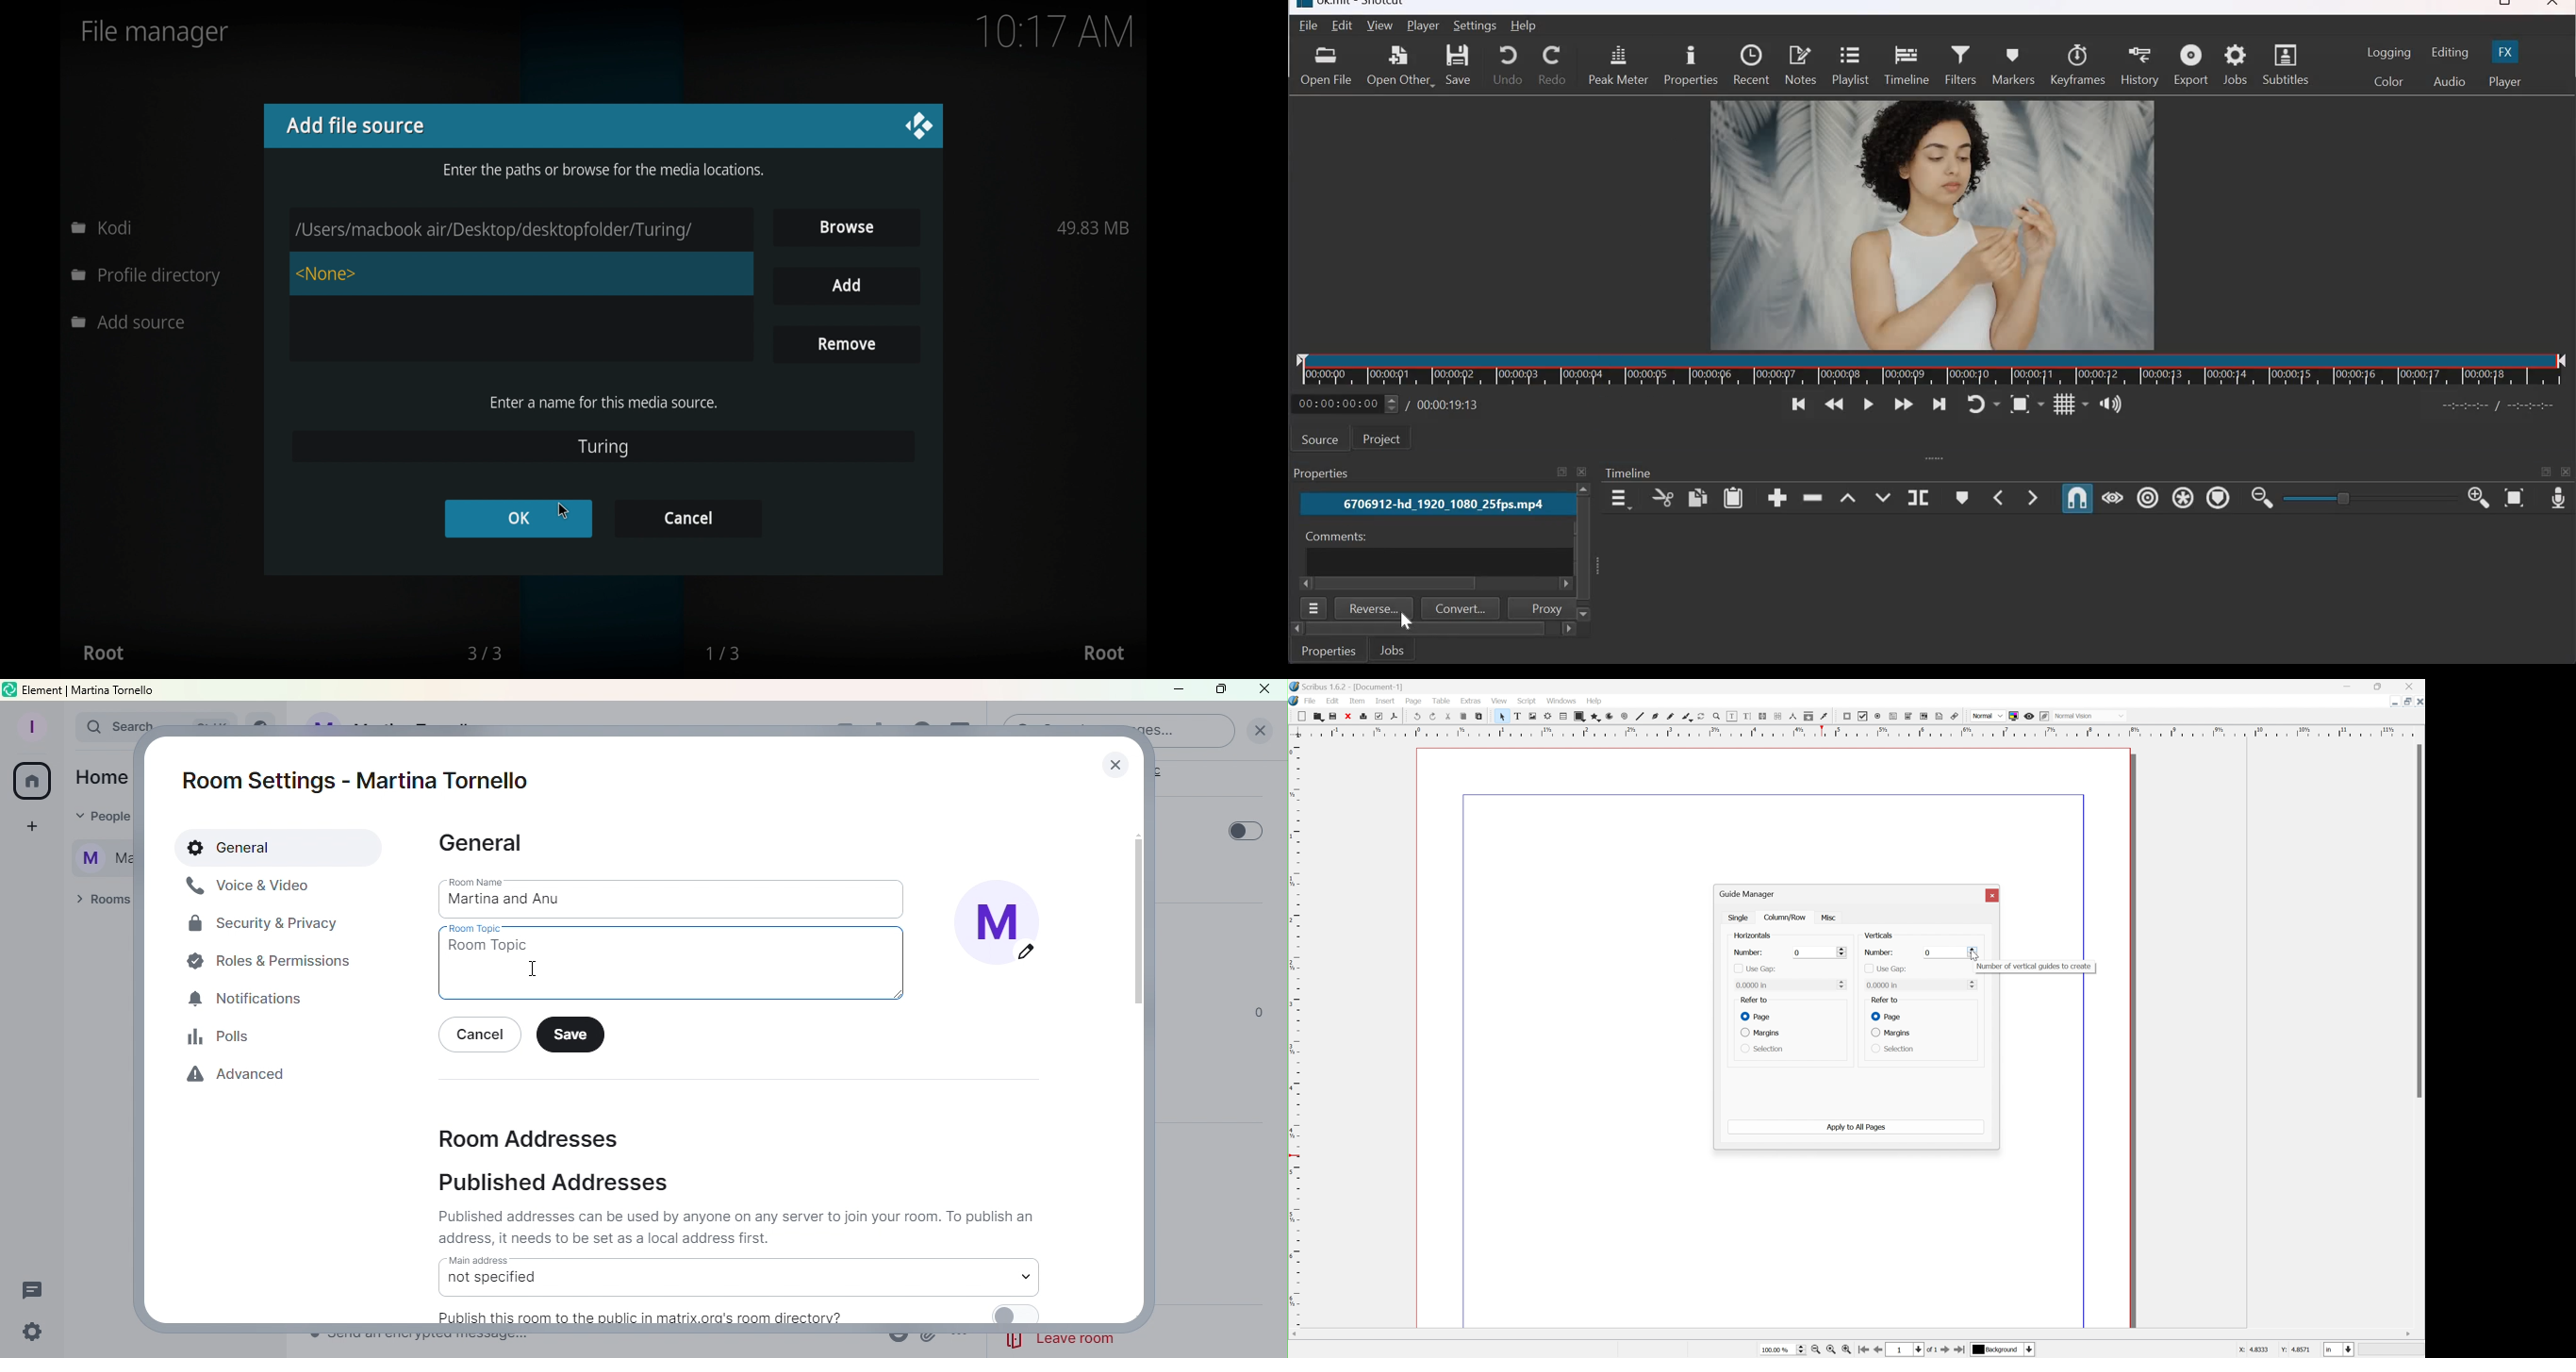  What do you see at coordinates (1864, 716) in the screenshot?
I see `pdf checkbox` at bounding box center [1864, 716].